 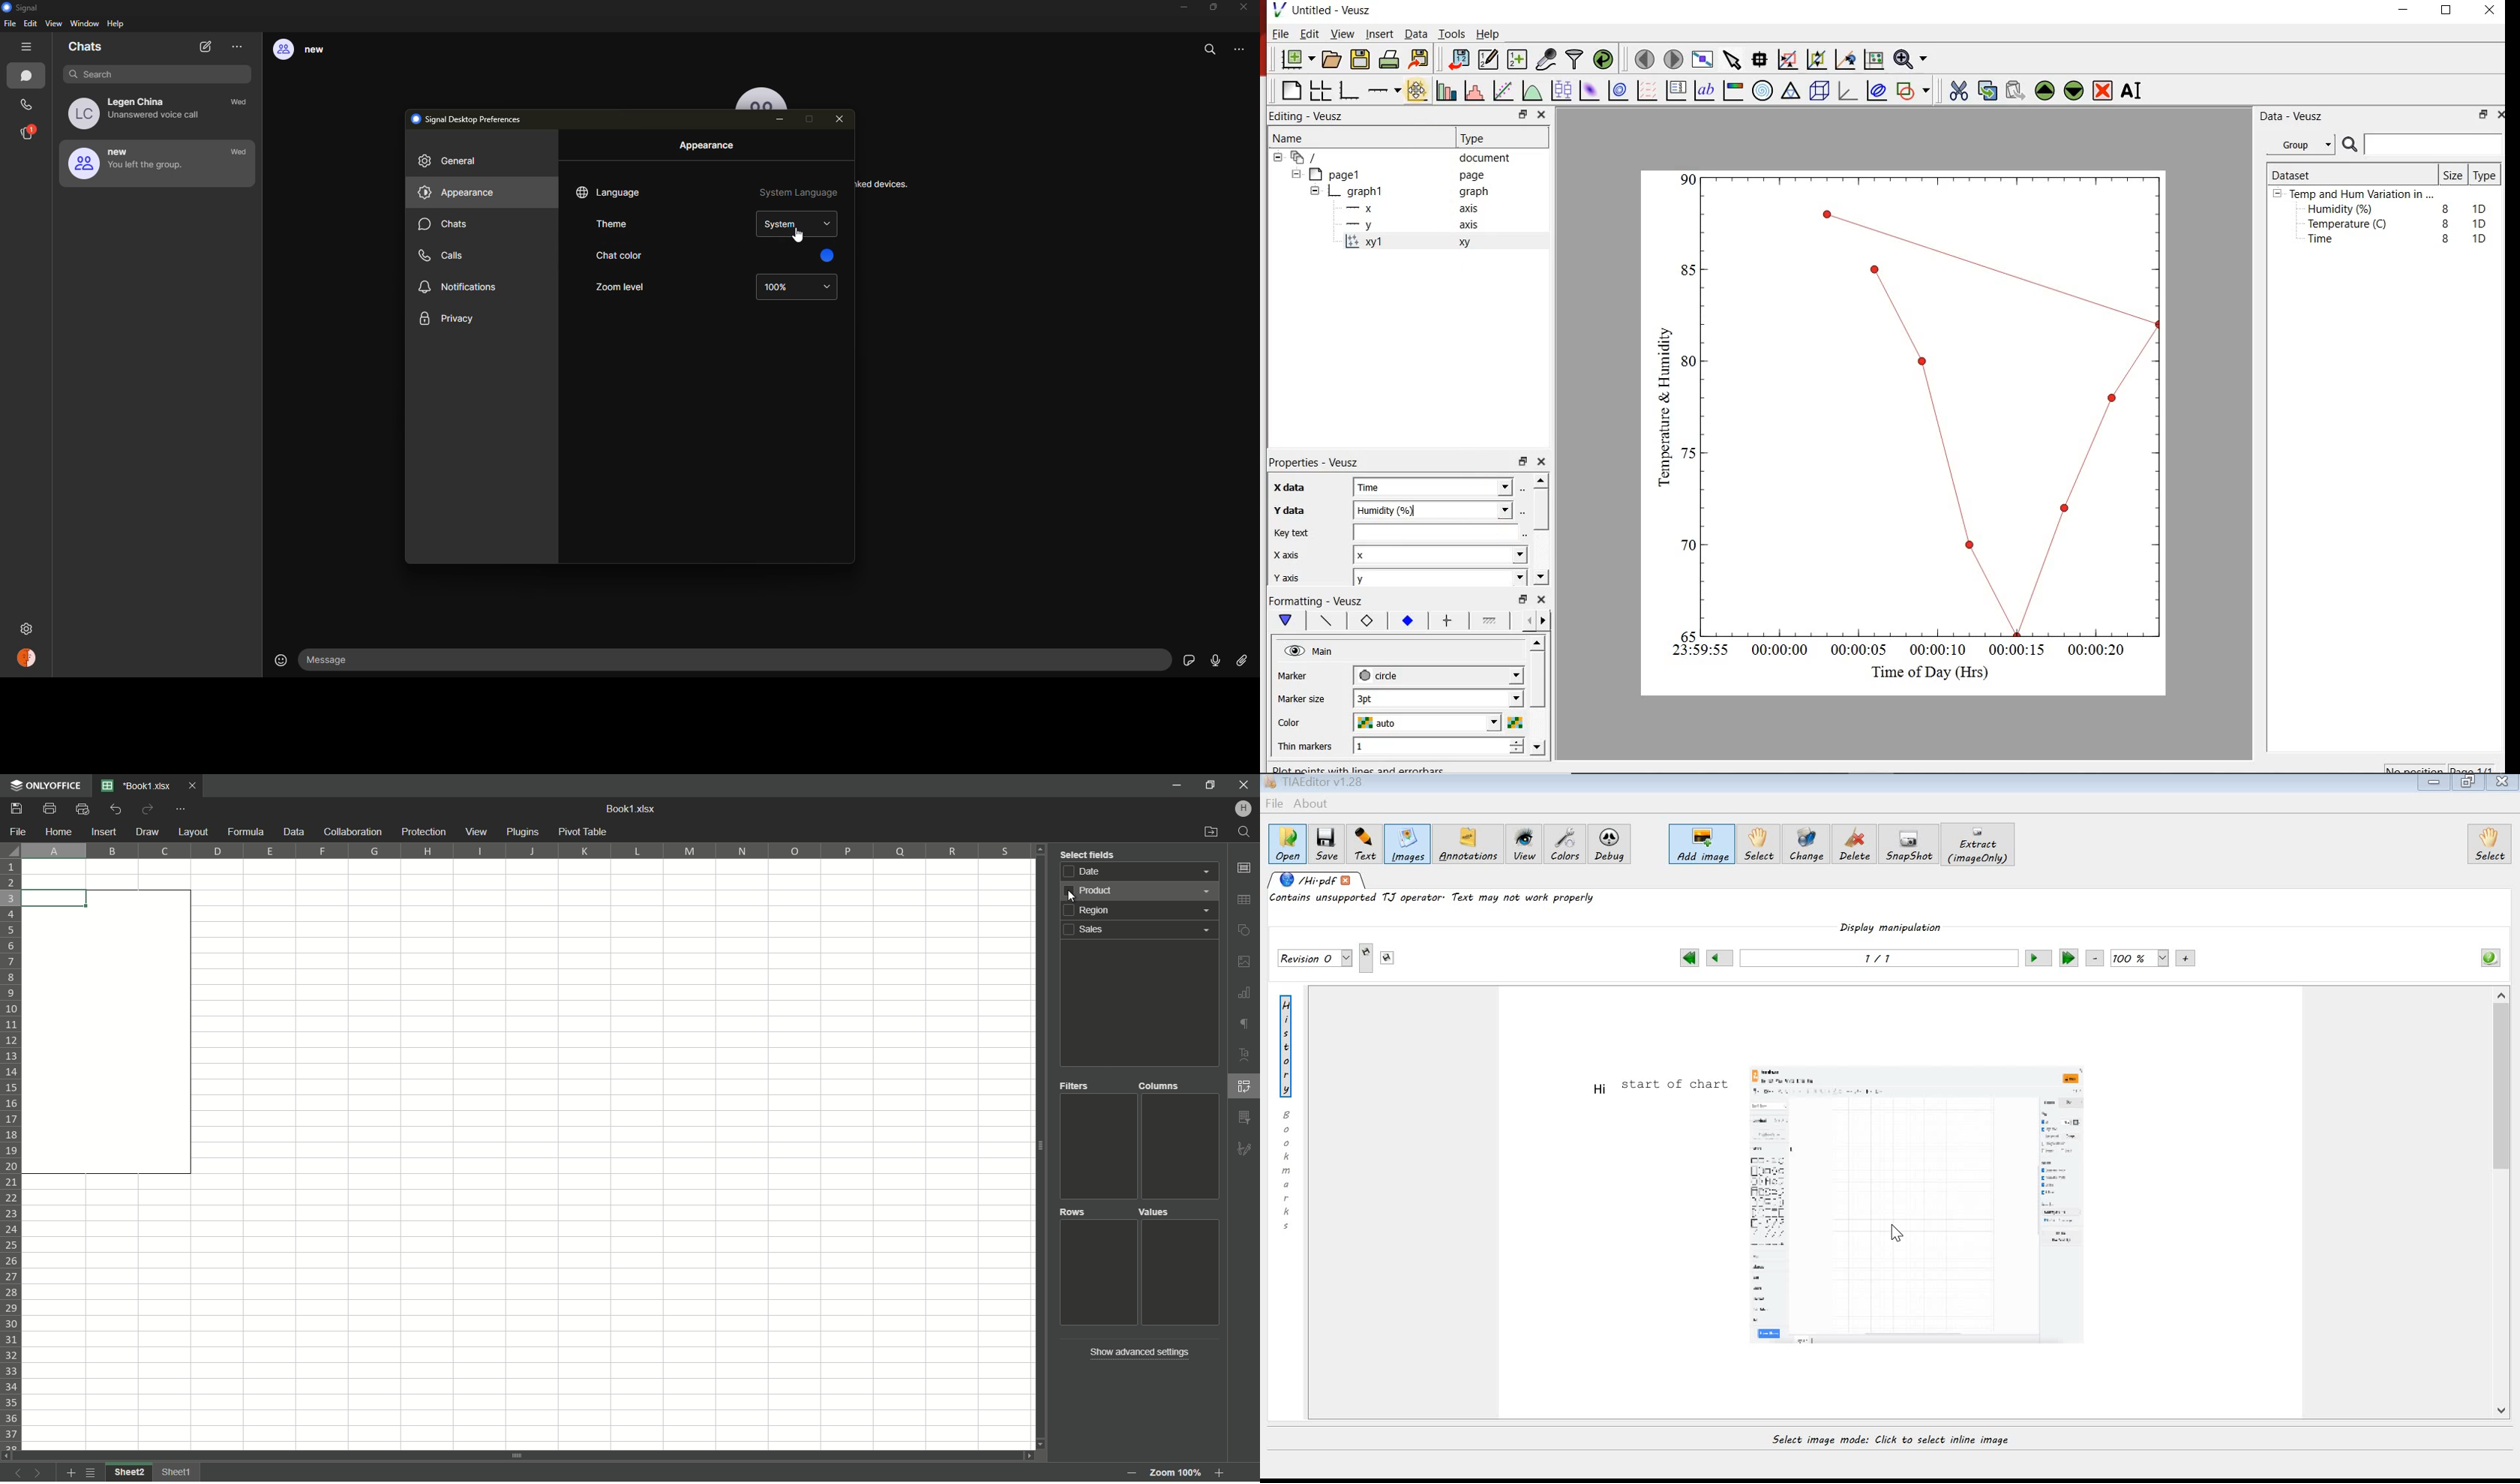 I want to click on close, so click(x=2503, y=783).